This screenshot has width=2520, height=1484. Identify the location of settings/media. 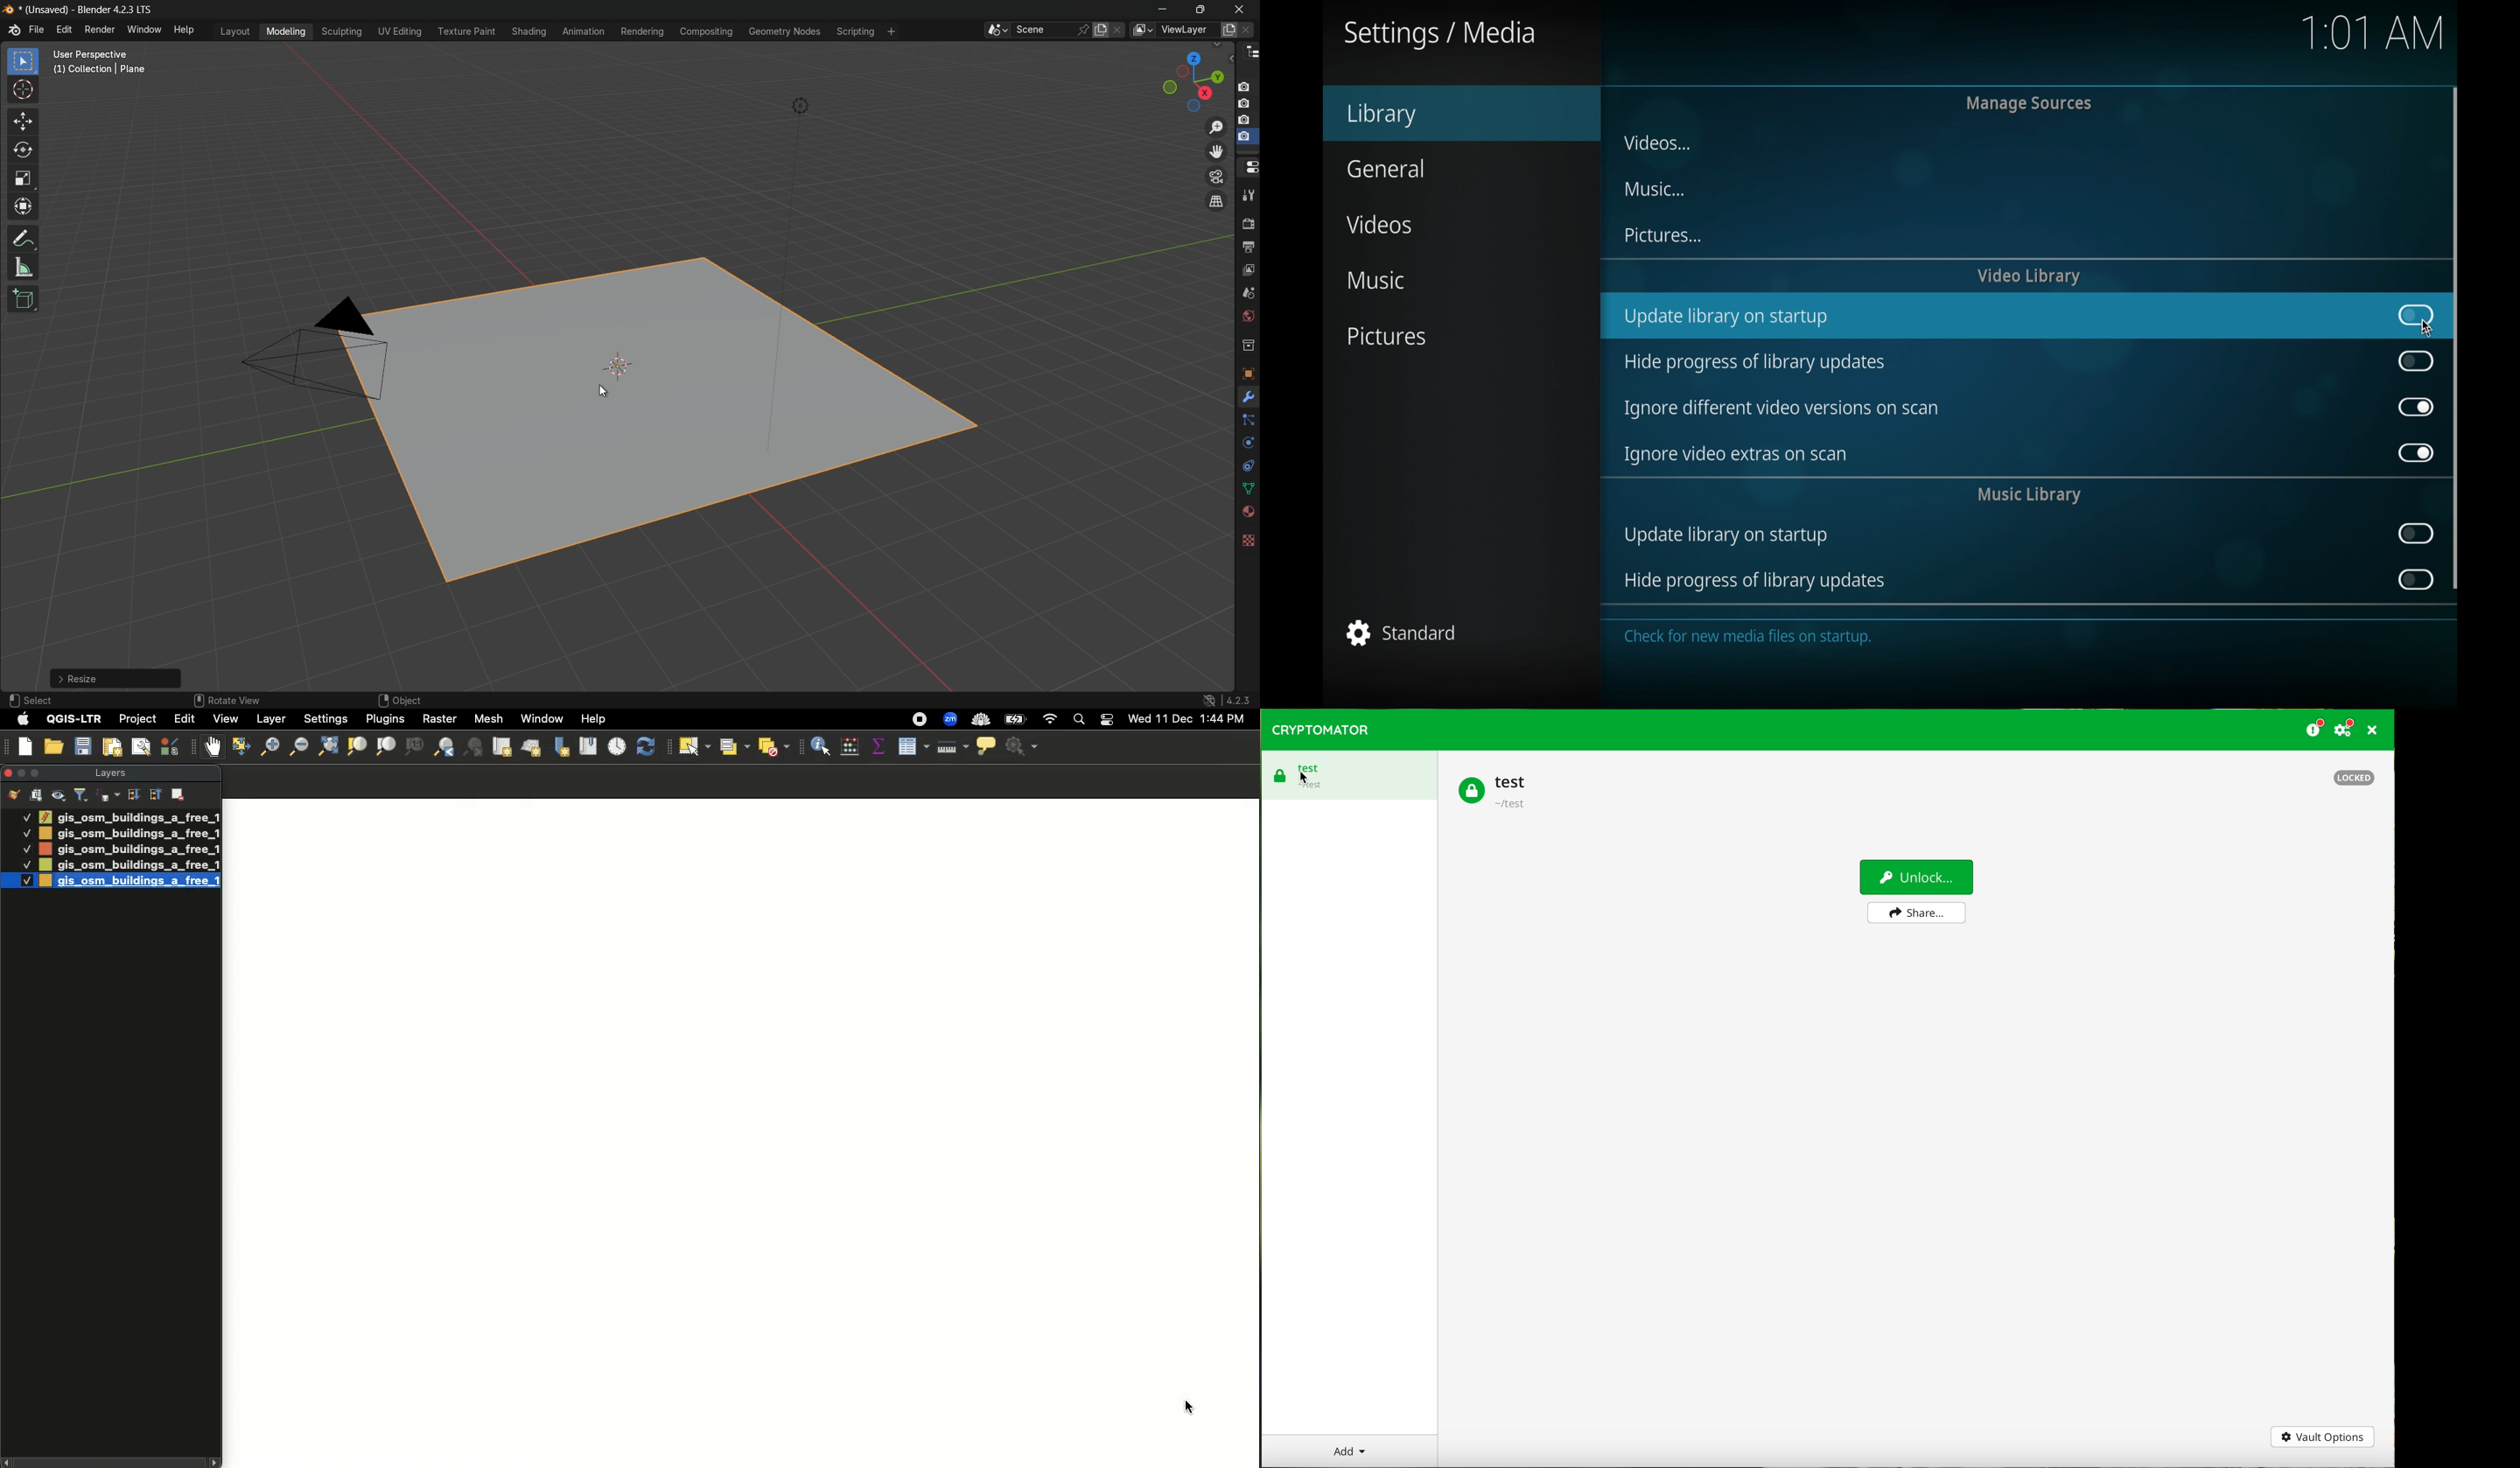
(1440, 34).